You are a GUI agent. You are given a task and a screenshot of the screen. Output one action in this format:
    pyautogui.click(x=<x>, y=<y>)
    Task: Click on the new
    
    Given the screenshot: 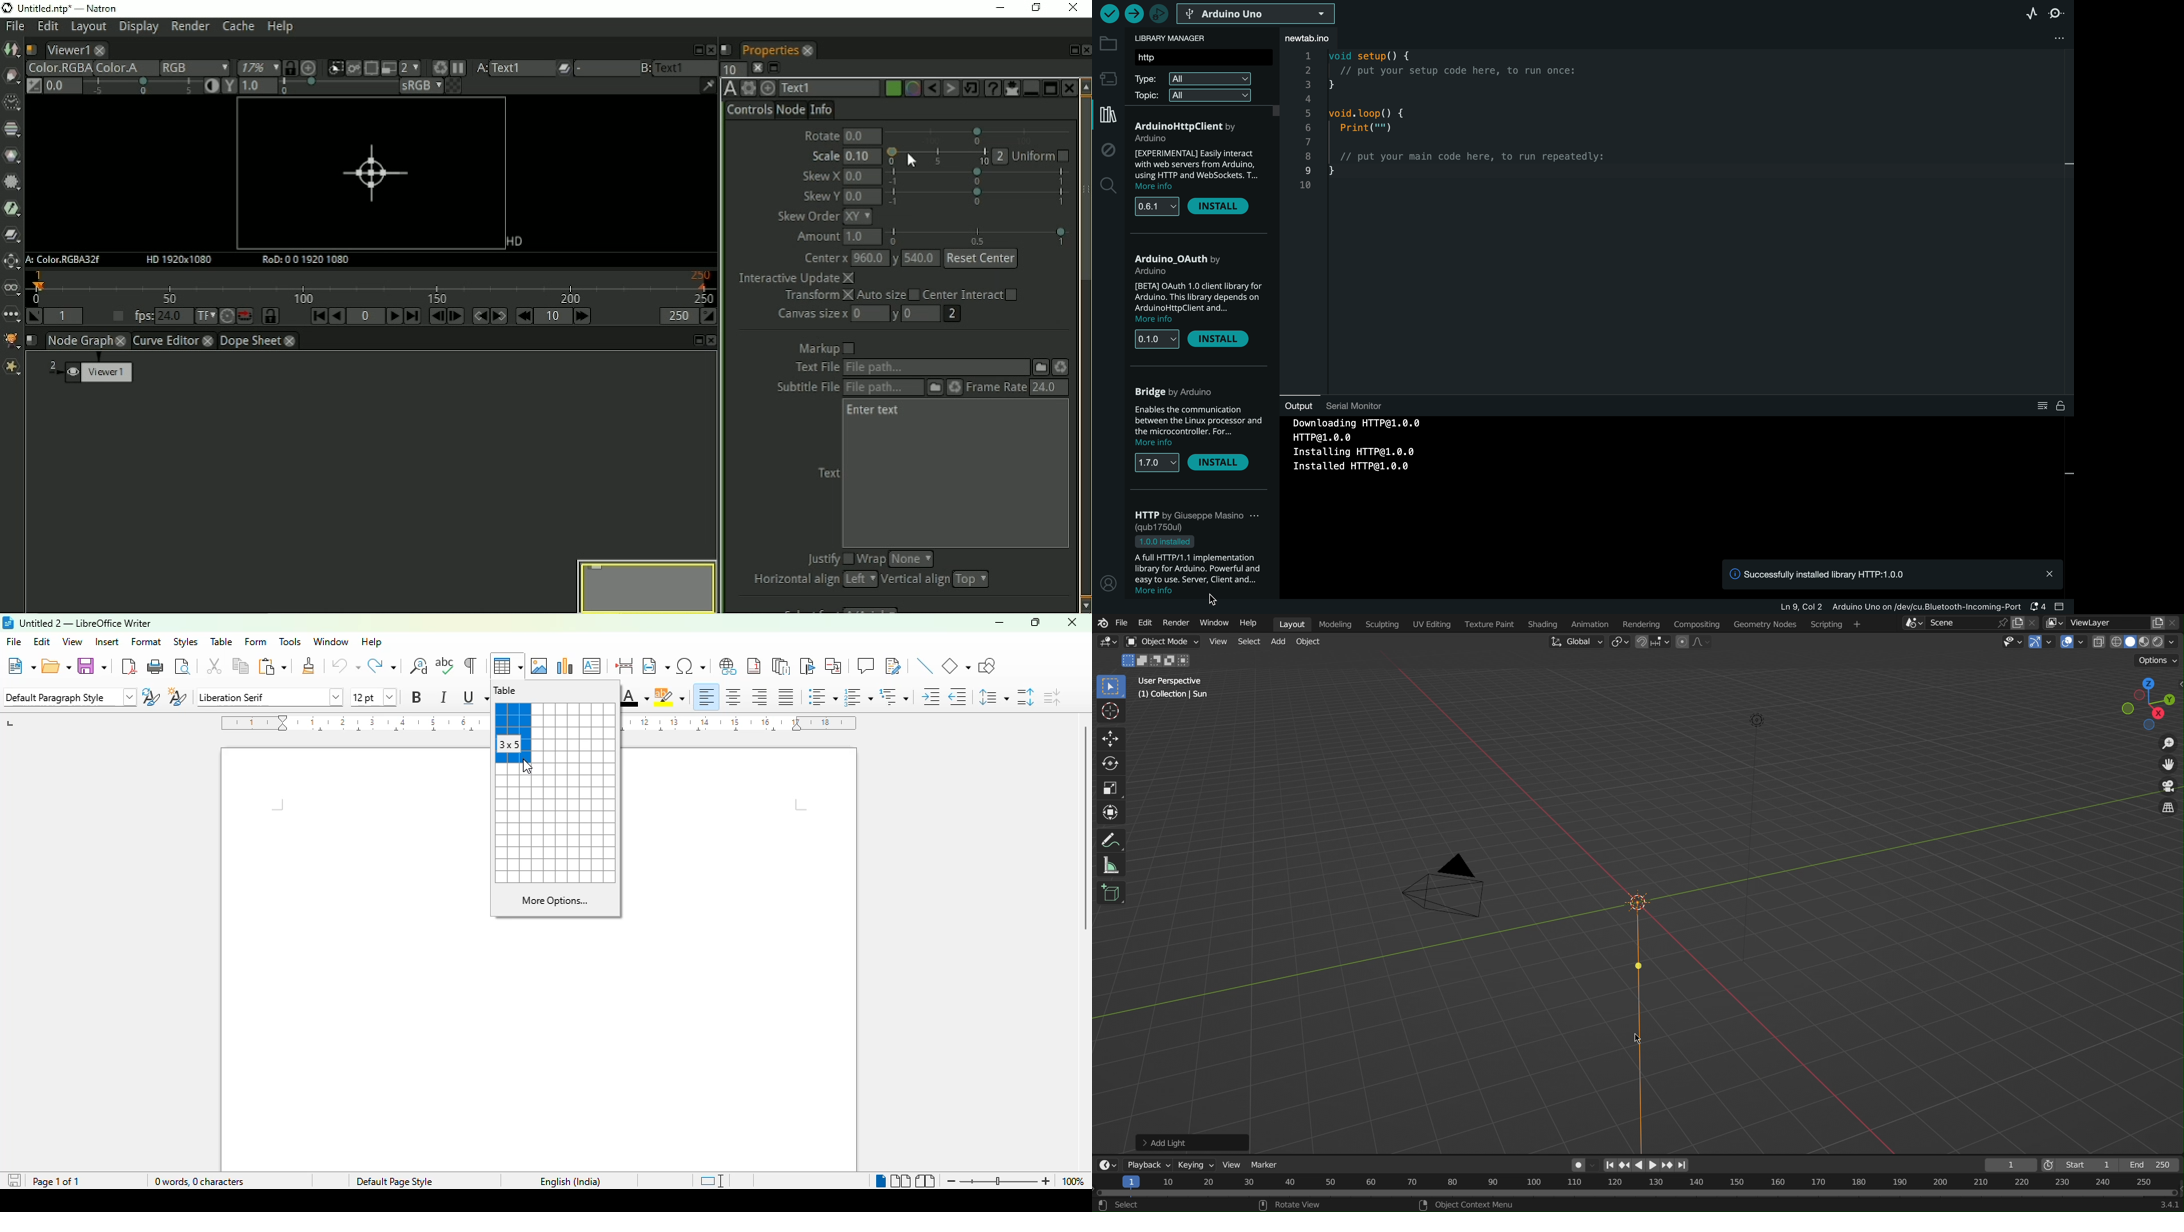 What is the action you would take?
    pyautogui.click(x=20, y=665)
    